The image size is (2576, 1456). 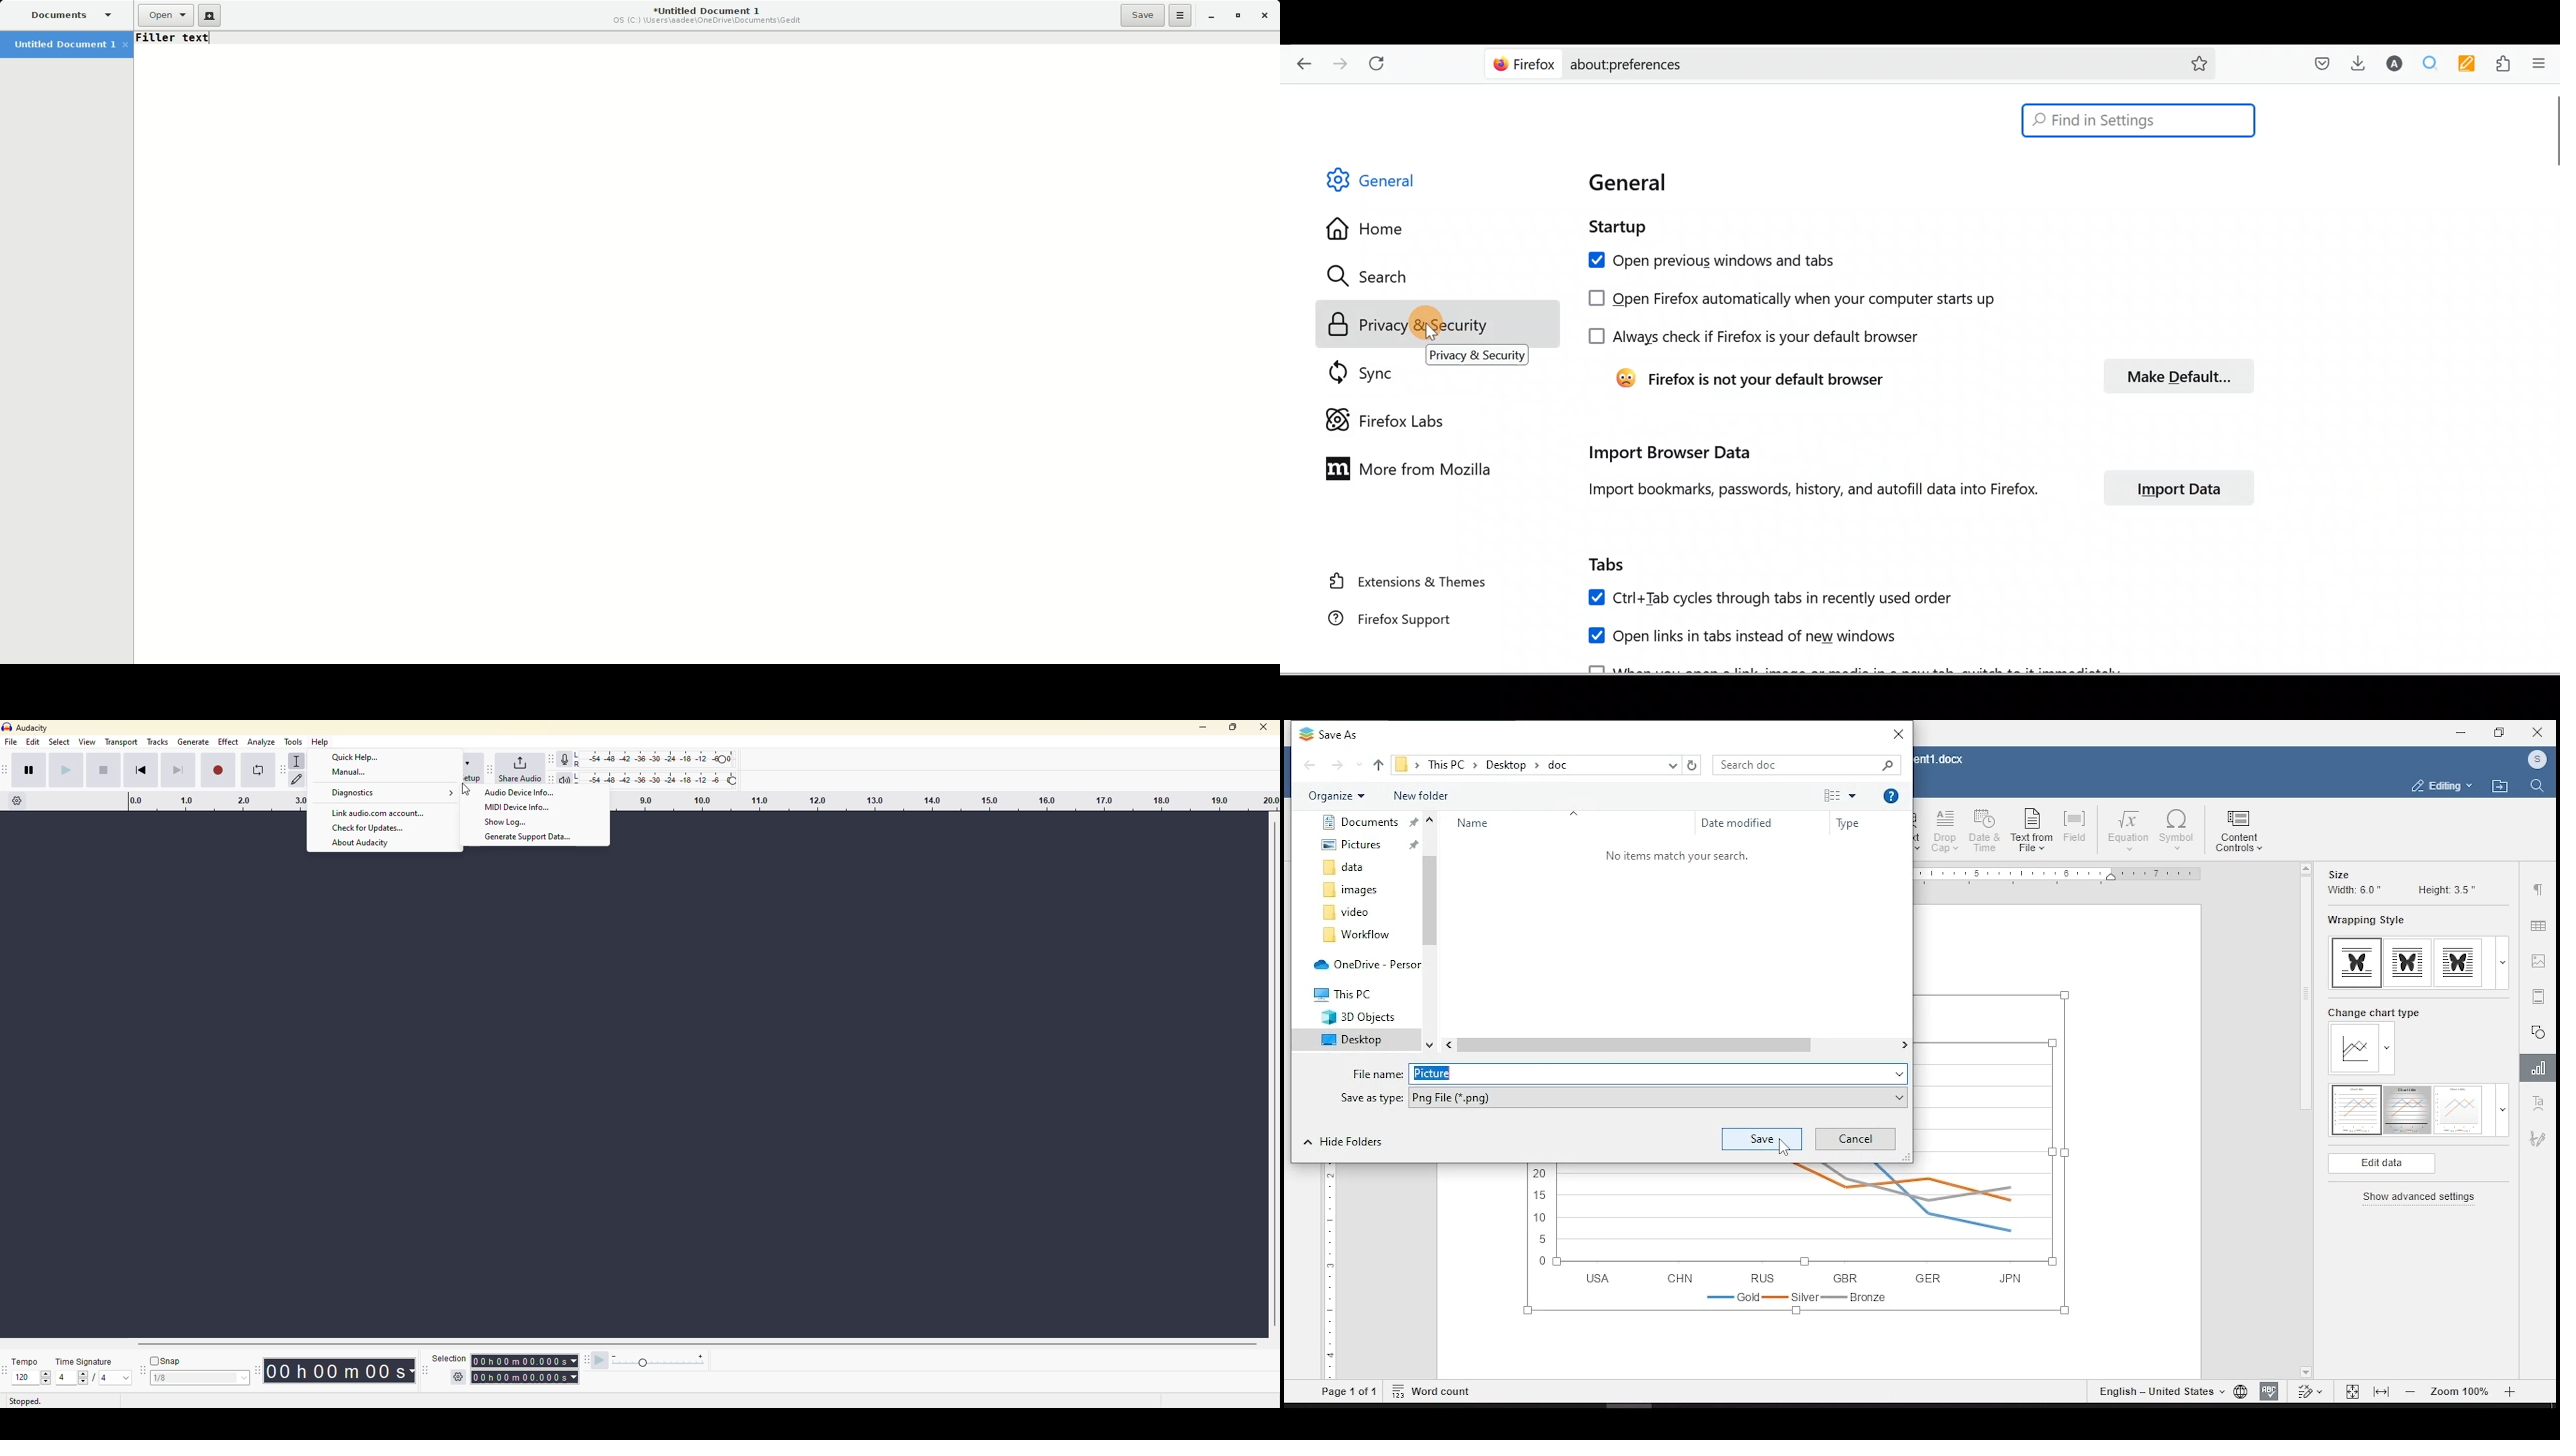 What do you see at coordinates (1387, 419) in the screenshot?
I see `Firefox labs` at bounding box center [1387, 419].